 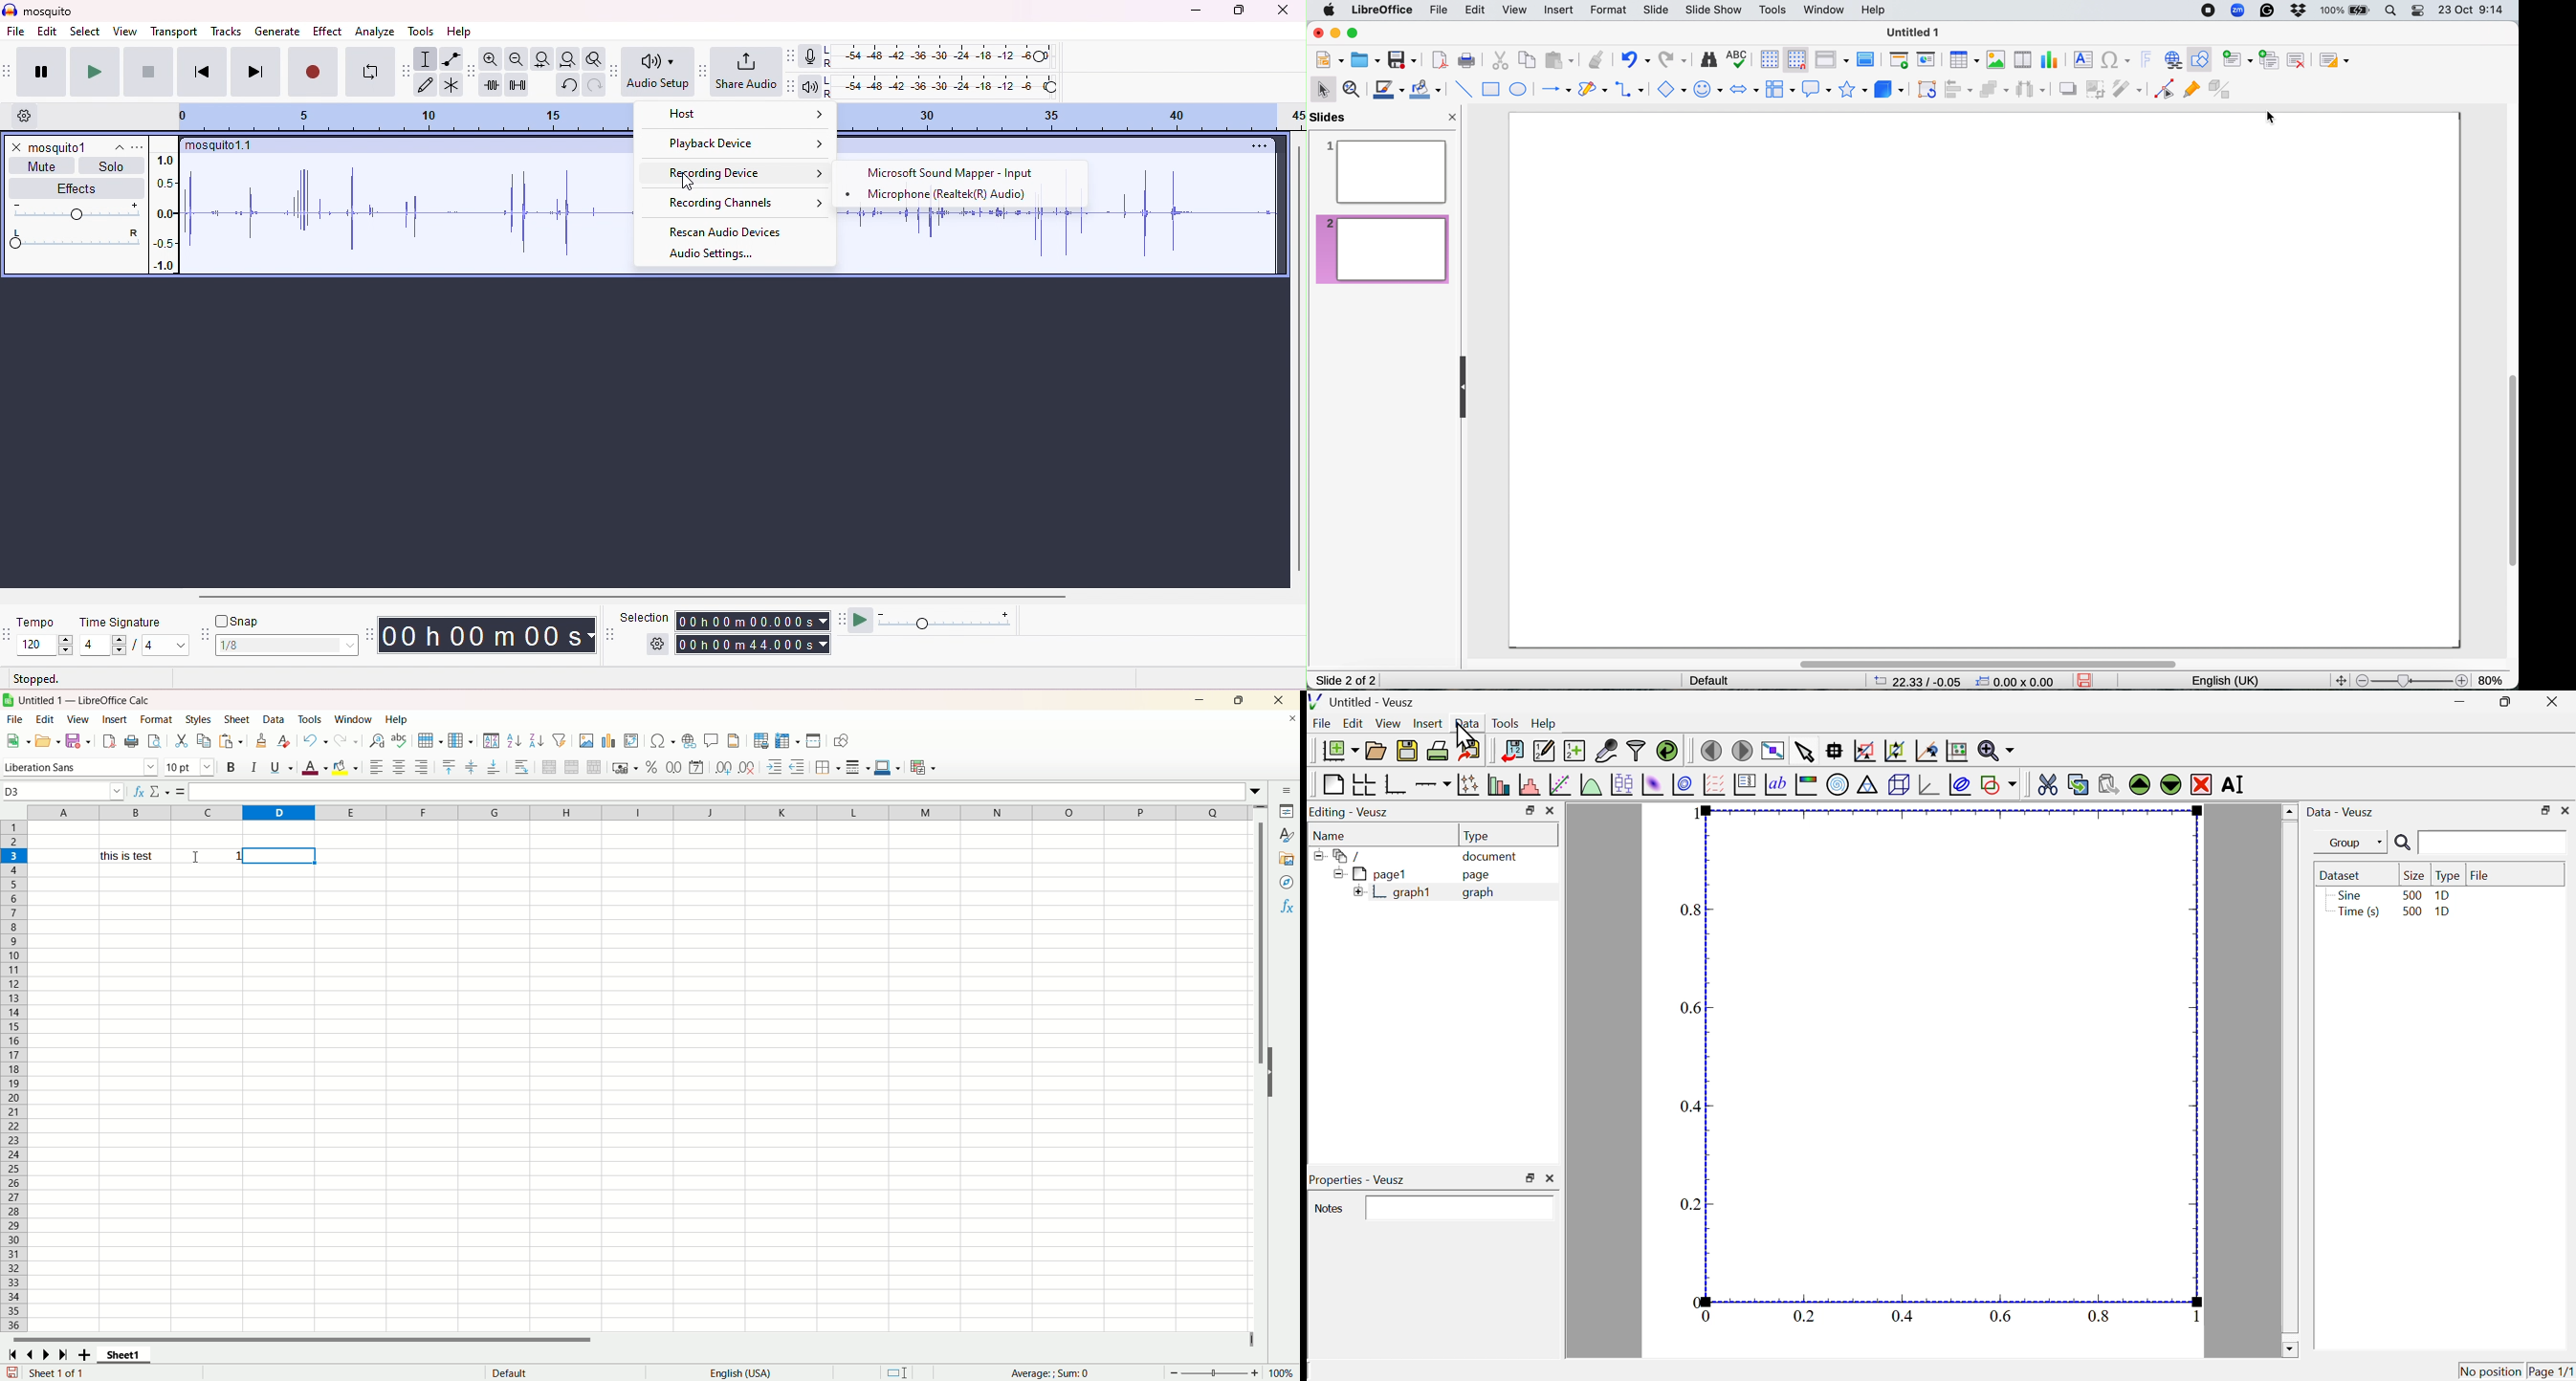 What do you see at coordinates (1559, 9) in the screenshot?
I see `insert` at bounding box center [1559, 9].